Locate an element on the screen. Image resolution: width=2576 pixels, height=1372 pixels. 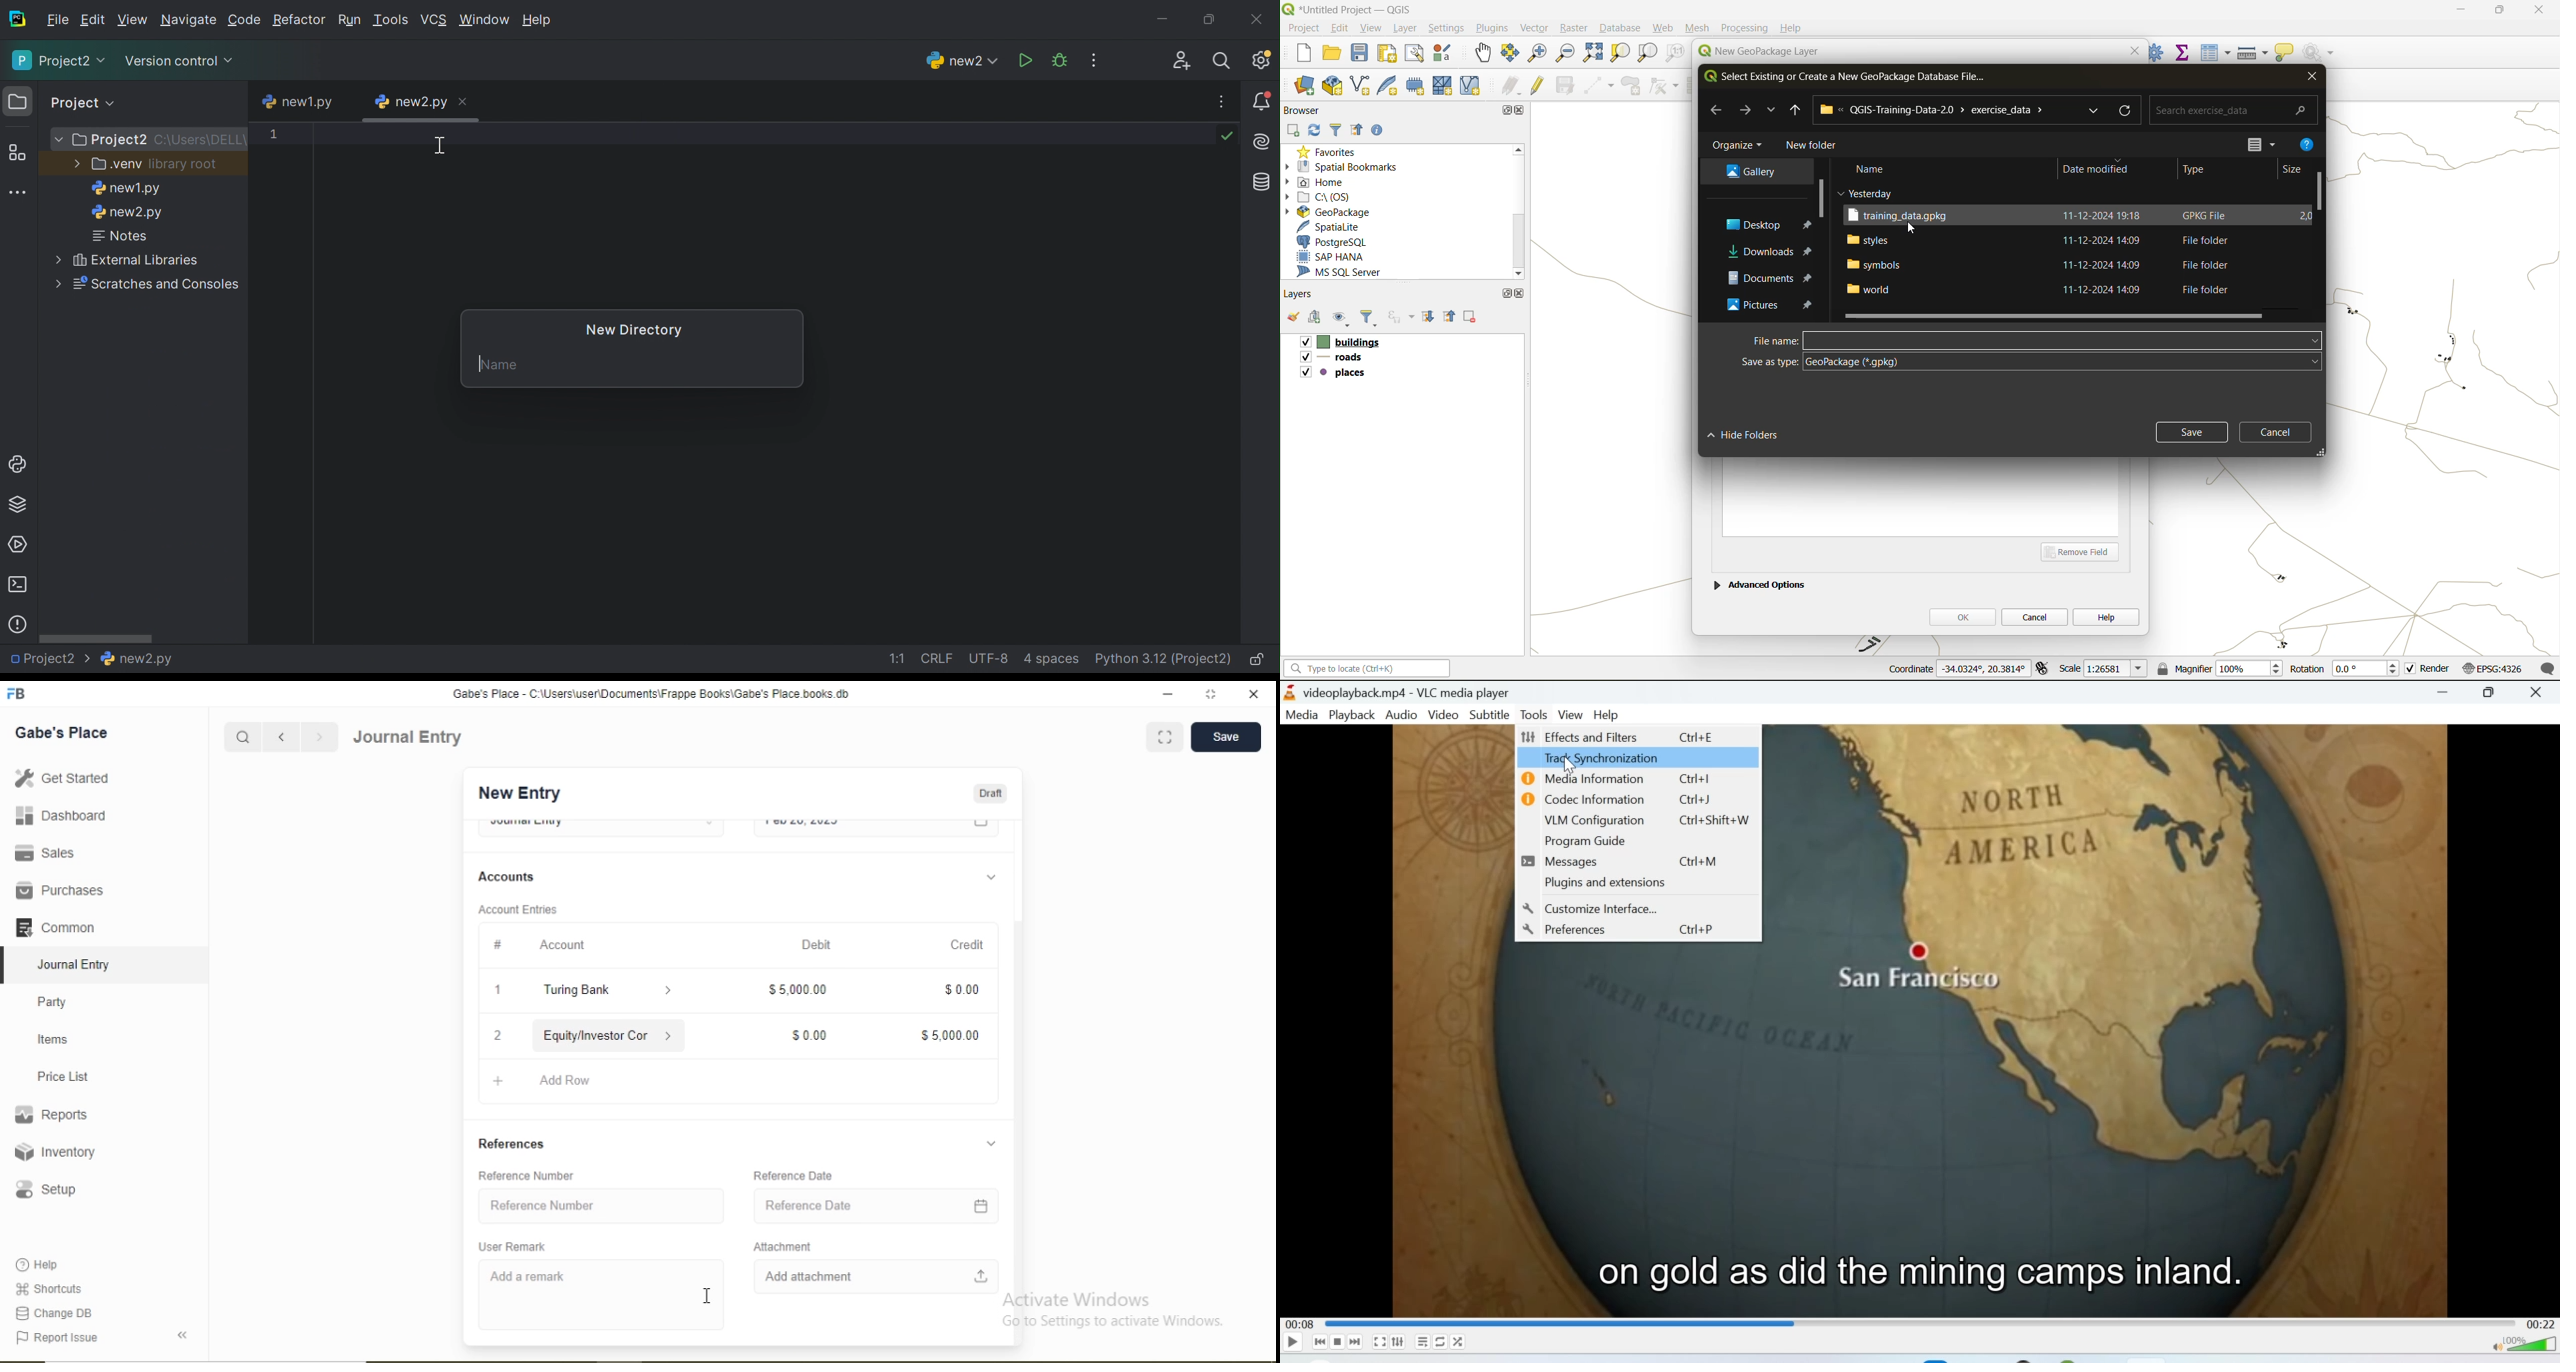
New Entry is located at coordinates (518, 794).